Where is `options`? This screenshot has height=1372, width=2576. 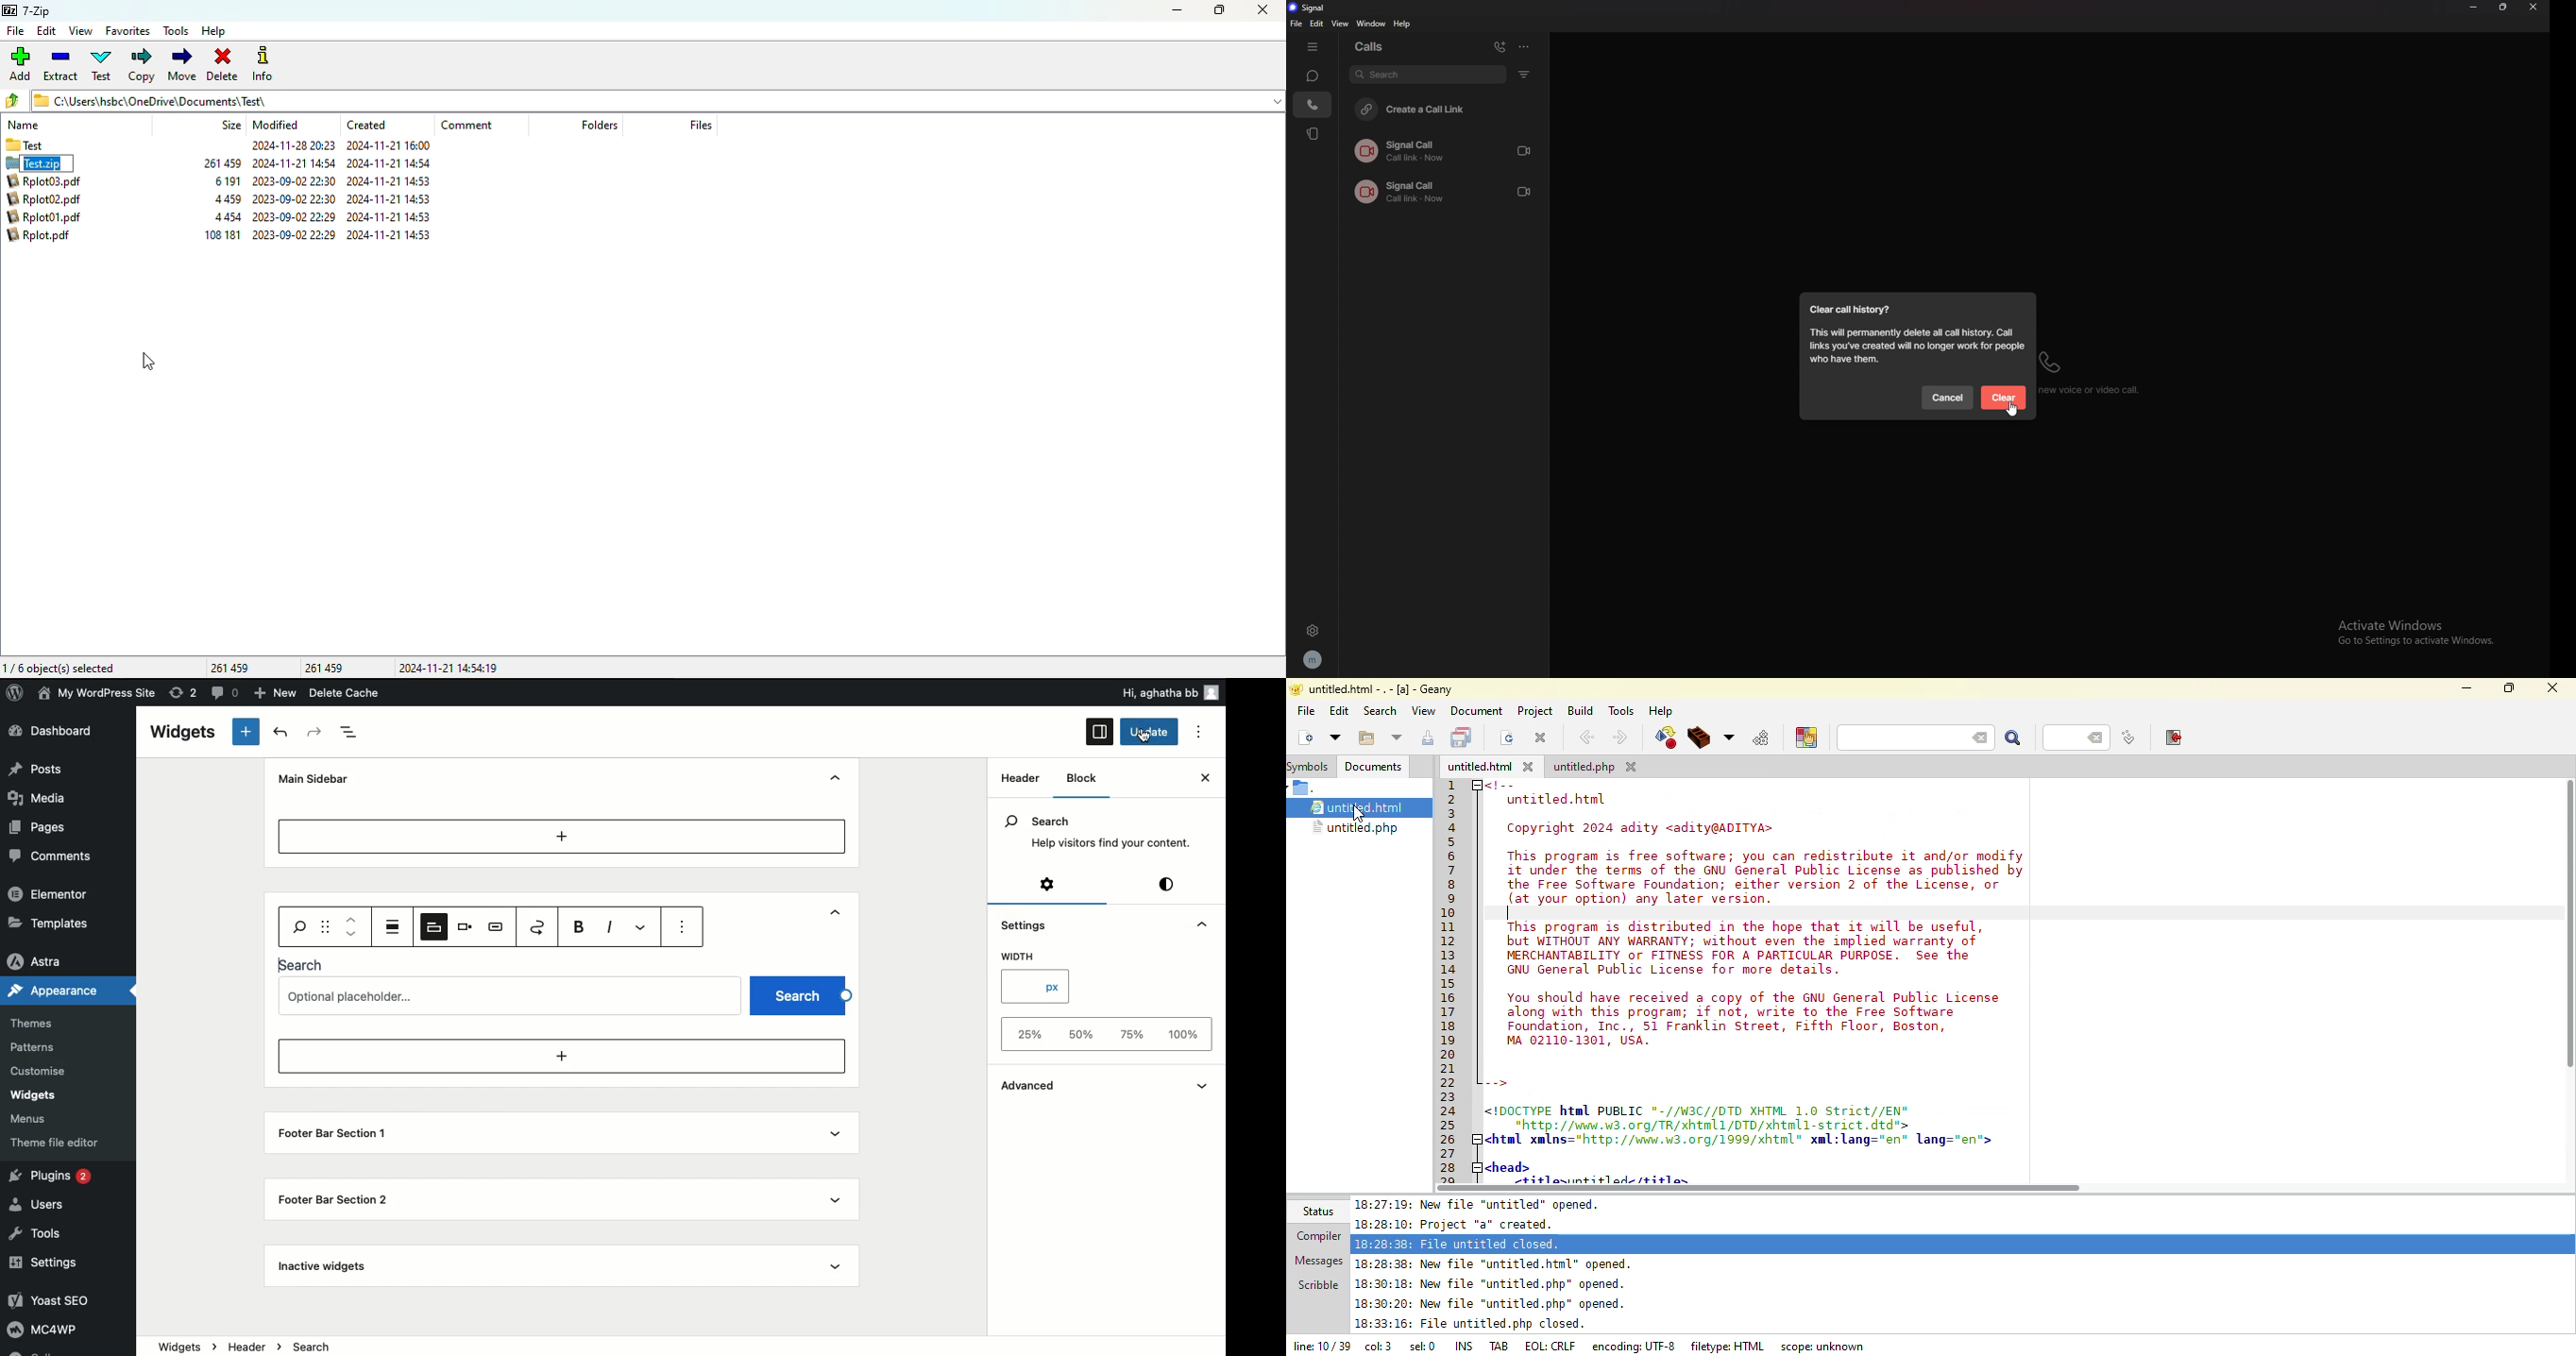
options is located at coordinates (1525, 47).